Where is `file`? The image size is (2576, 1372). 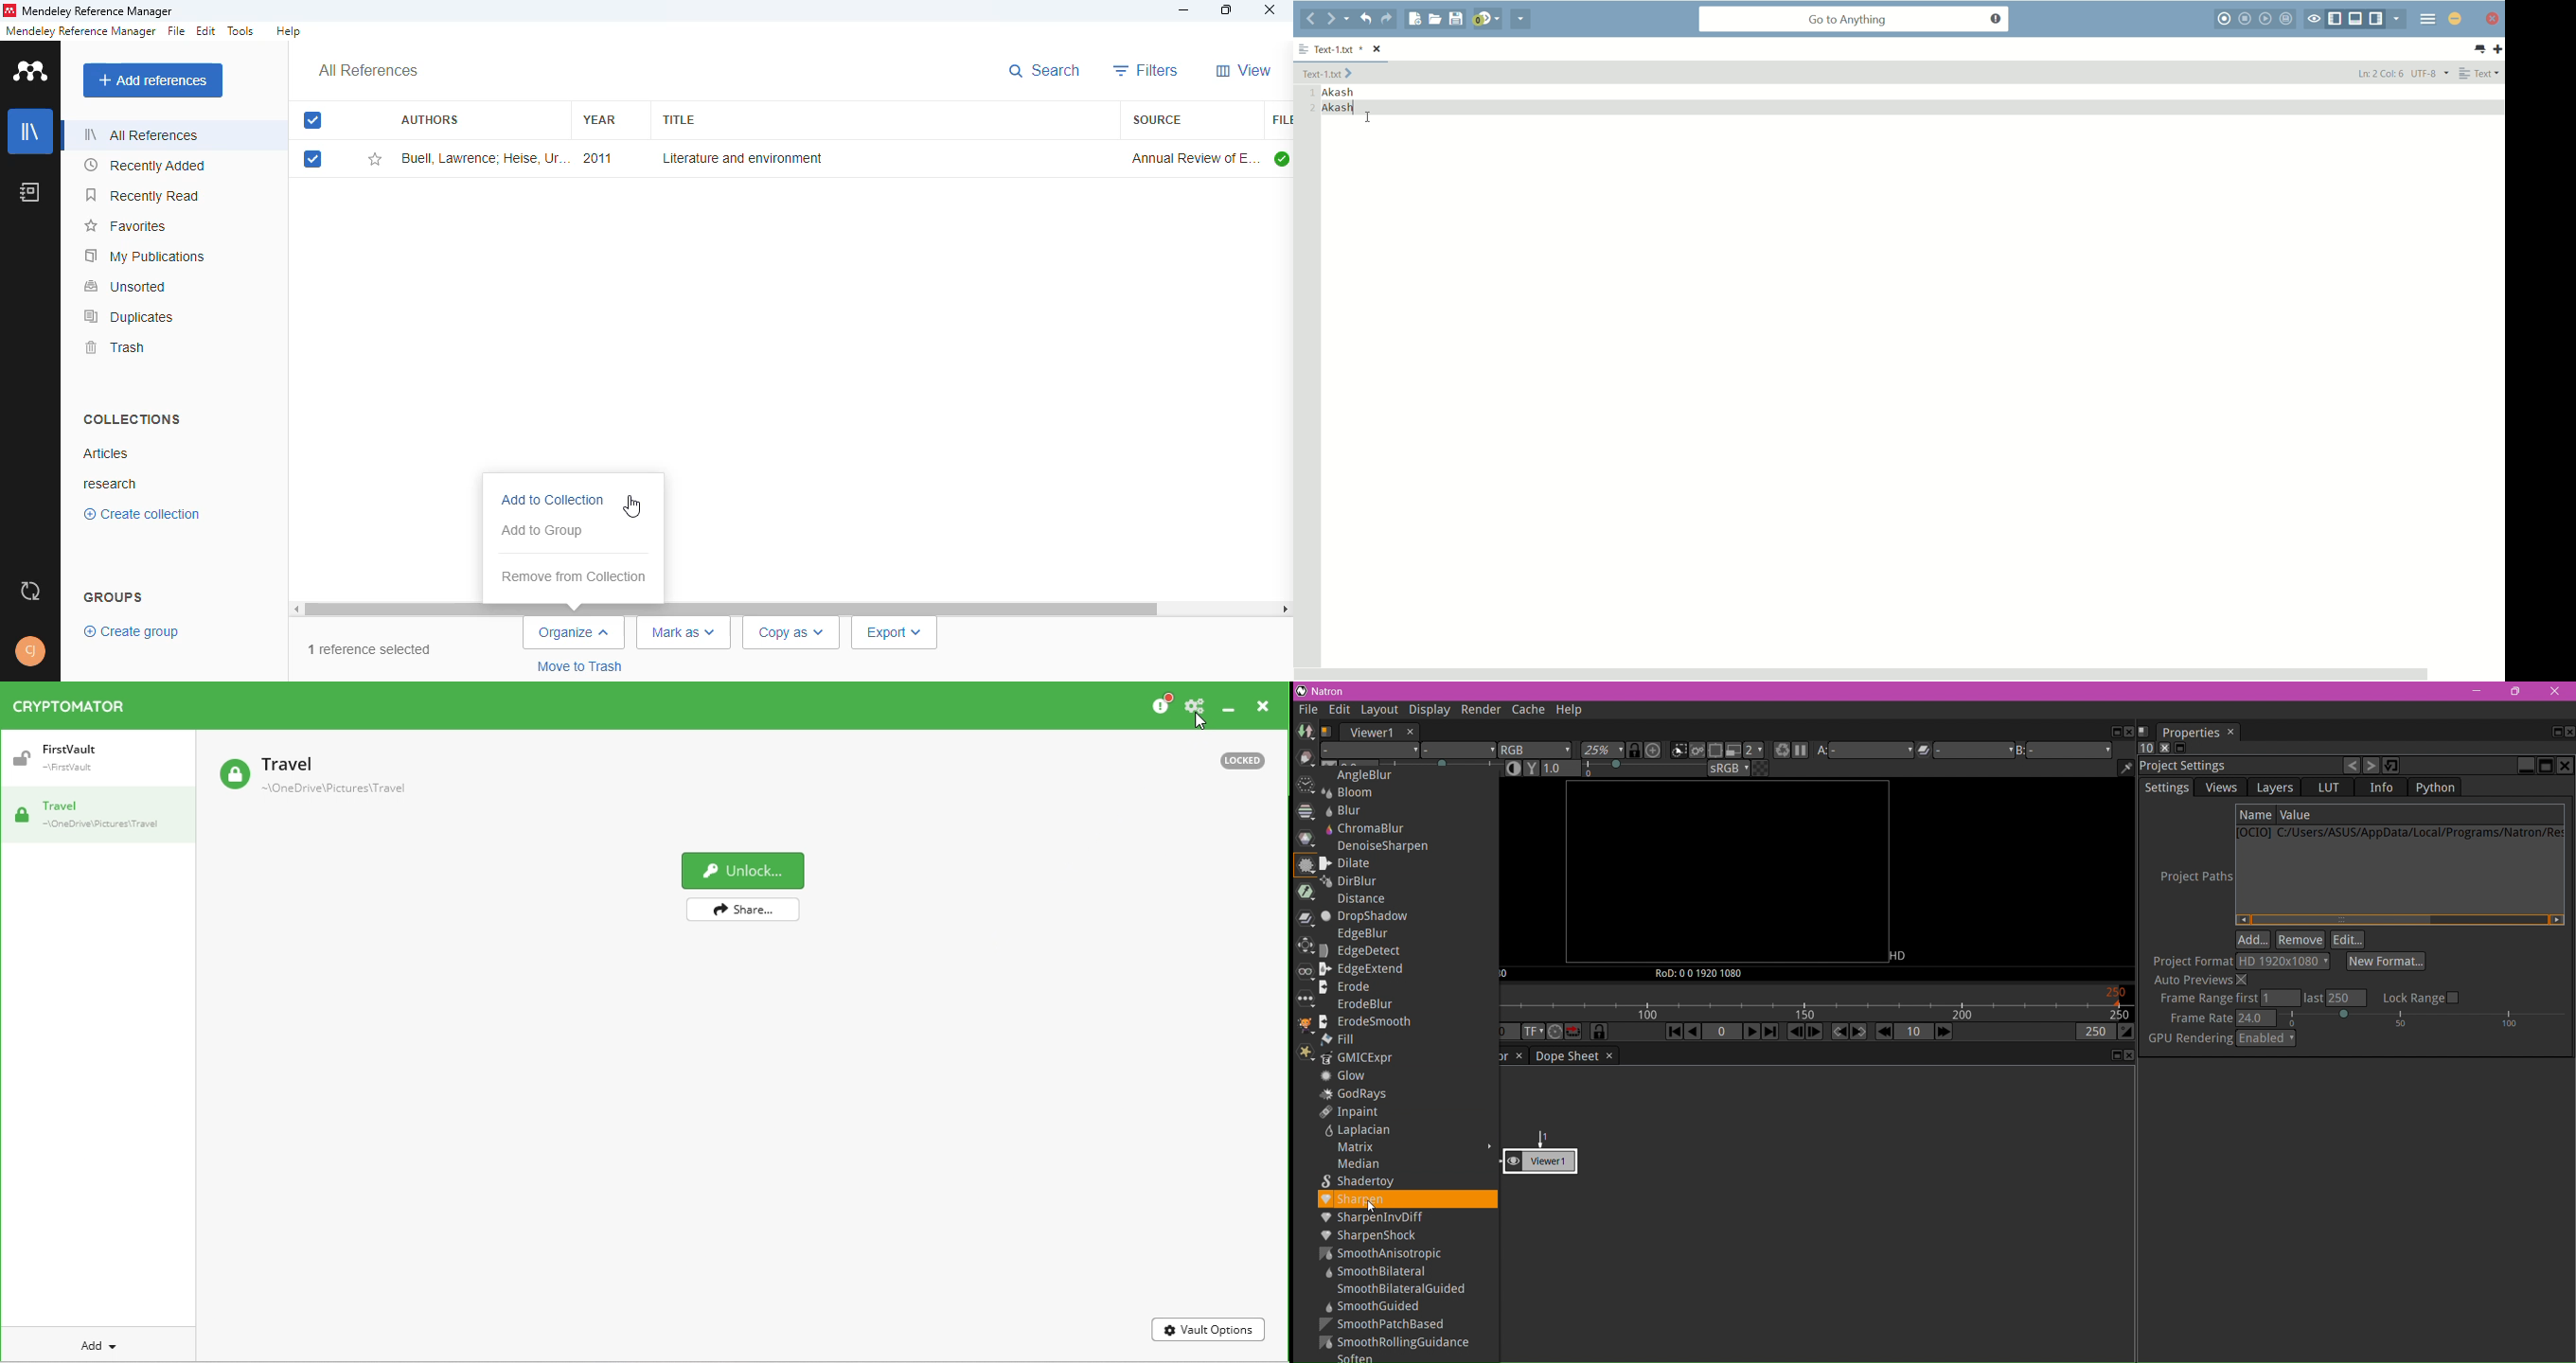
file is located at coordinates (175, 31).